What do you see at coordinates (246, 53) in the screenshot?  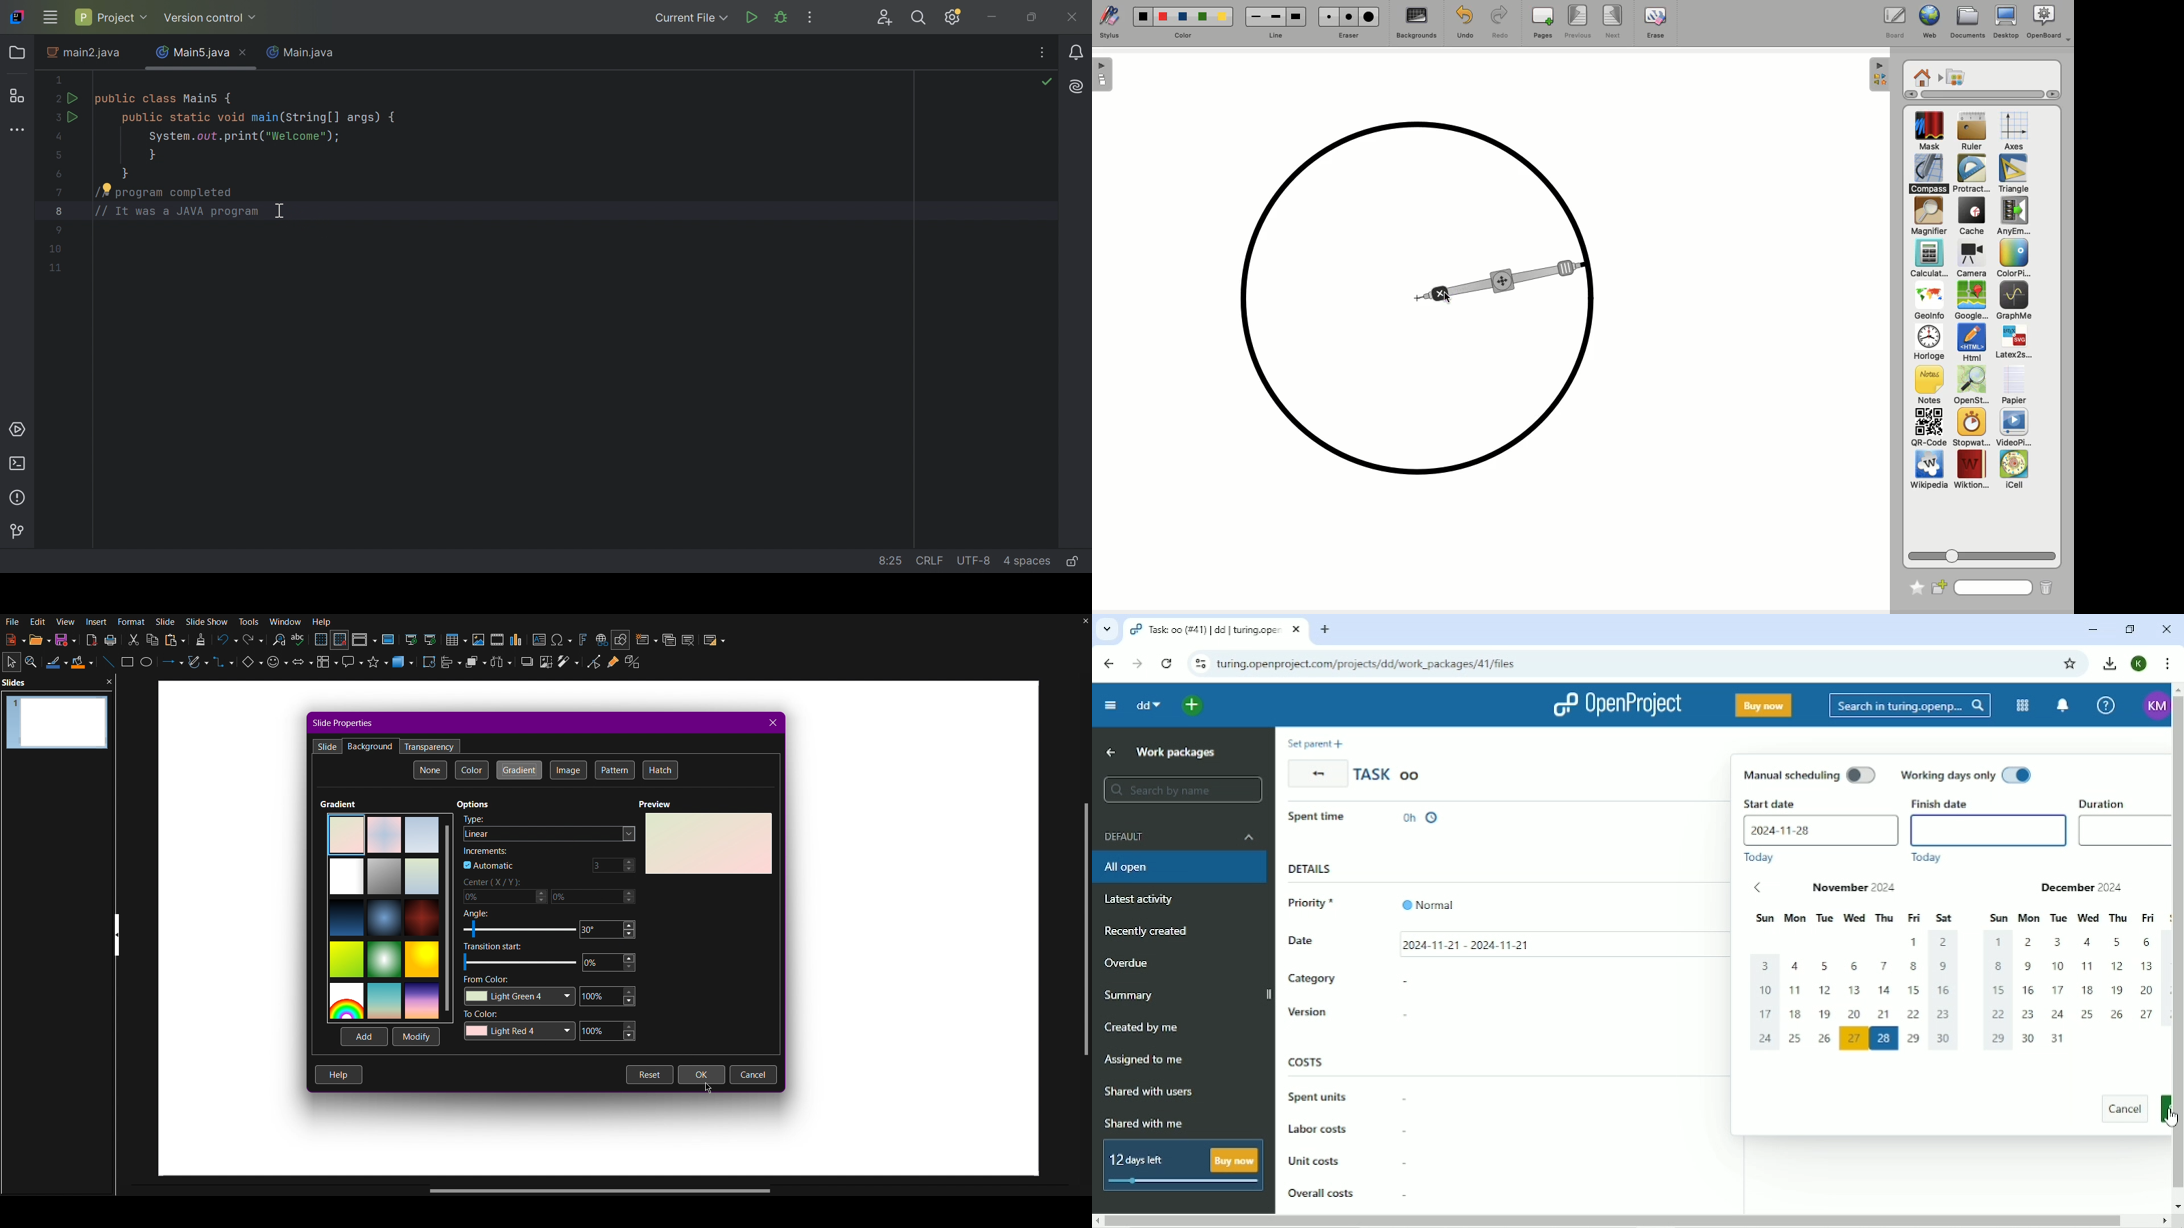 I see `Close` at bounding box center [246, 53].